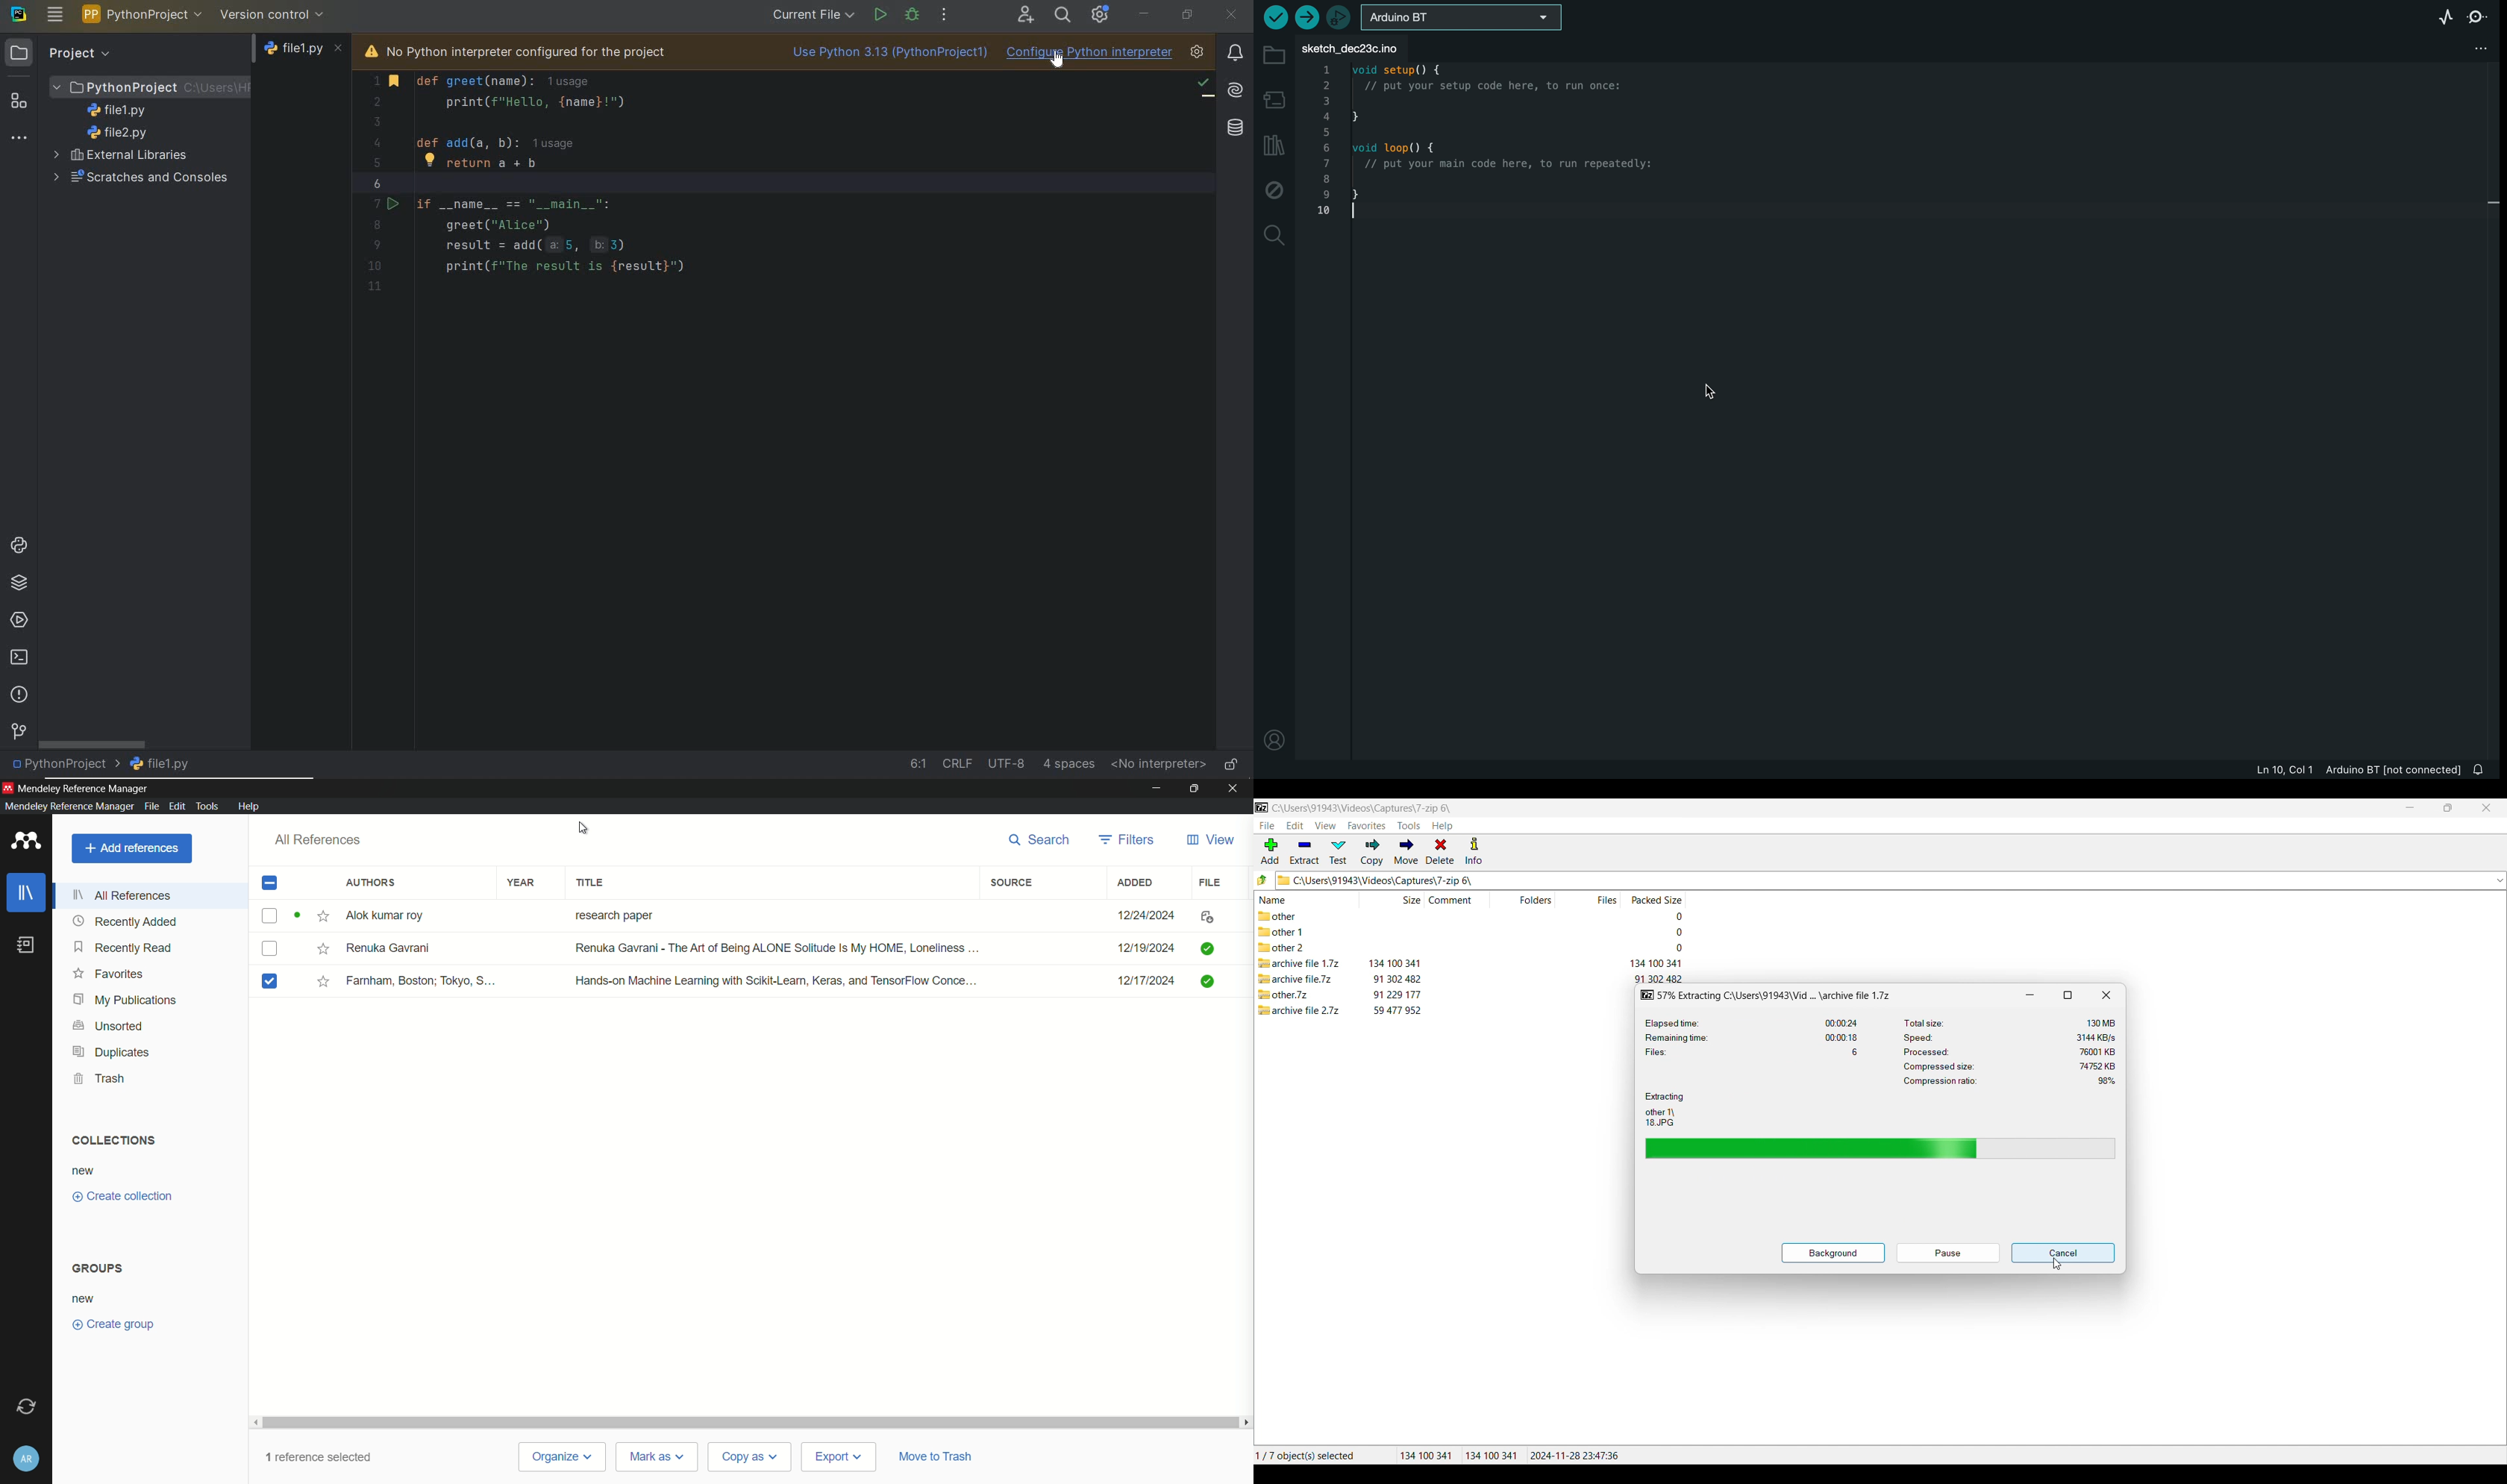 This screenshot has width=2520, height=1484. What do you see at coordinates (1752, 1023) in the screenshot?
I see `Elapsed time: 00:00:24` at bounding box center [1752, 1023].